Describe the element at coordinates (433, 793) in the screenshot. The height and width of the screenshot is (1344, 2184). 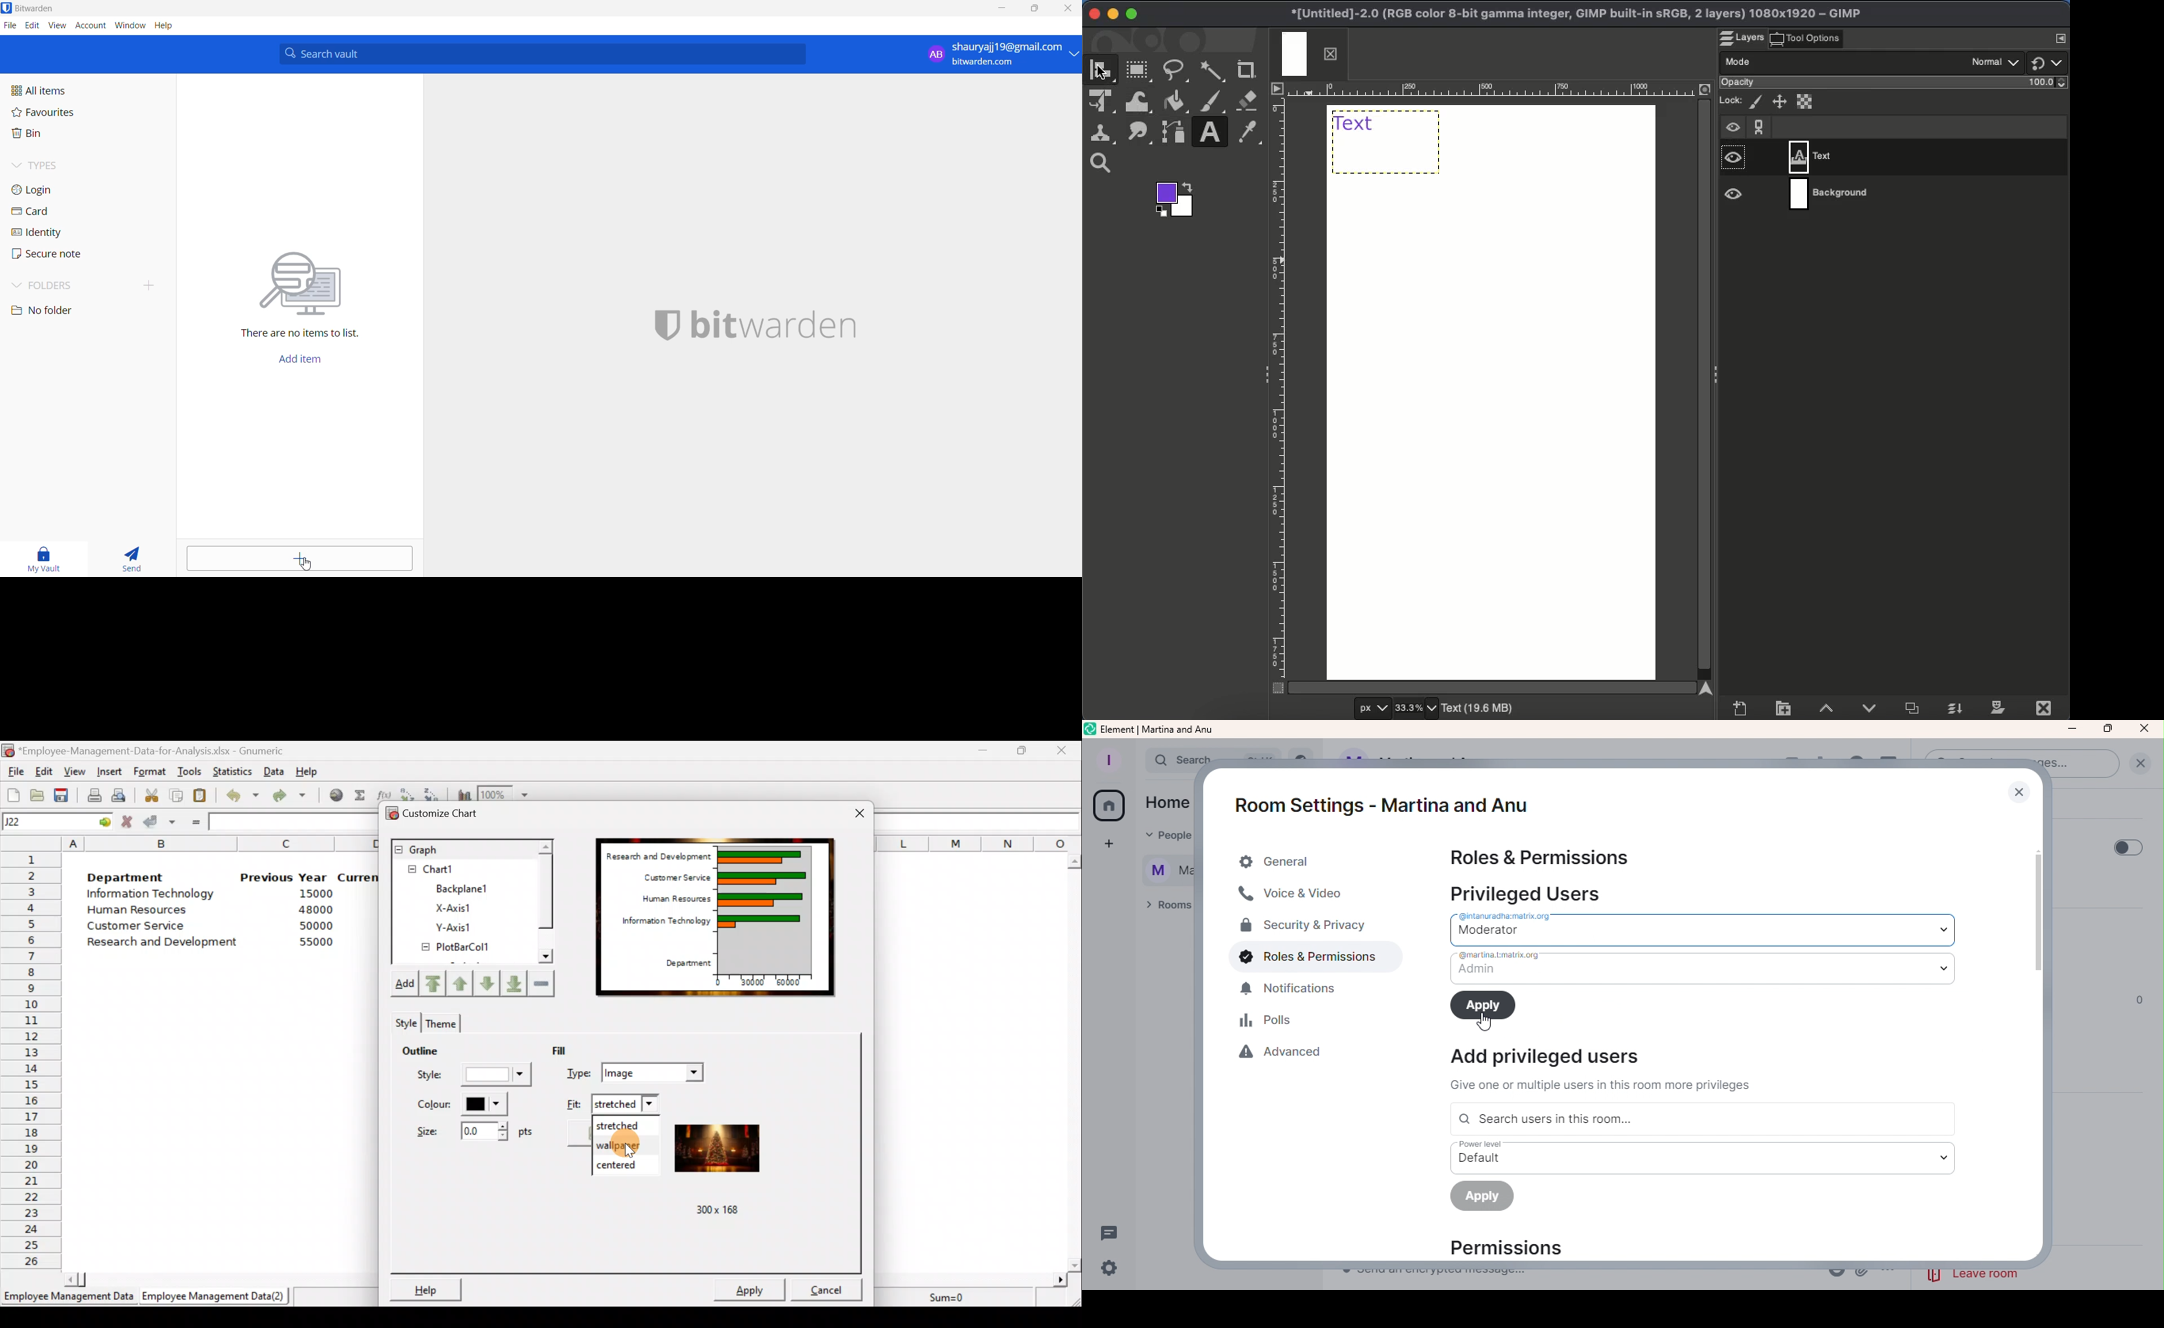
I see `Sort in descending order` at that location.